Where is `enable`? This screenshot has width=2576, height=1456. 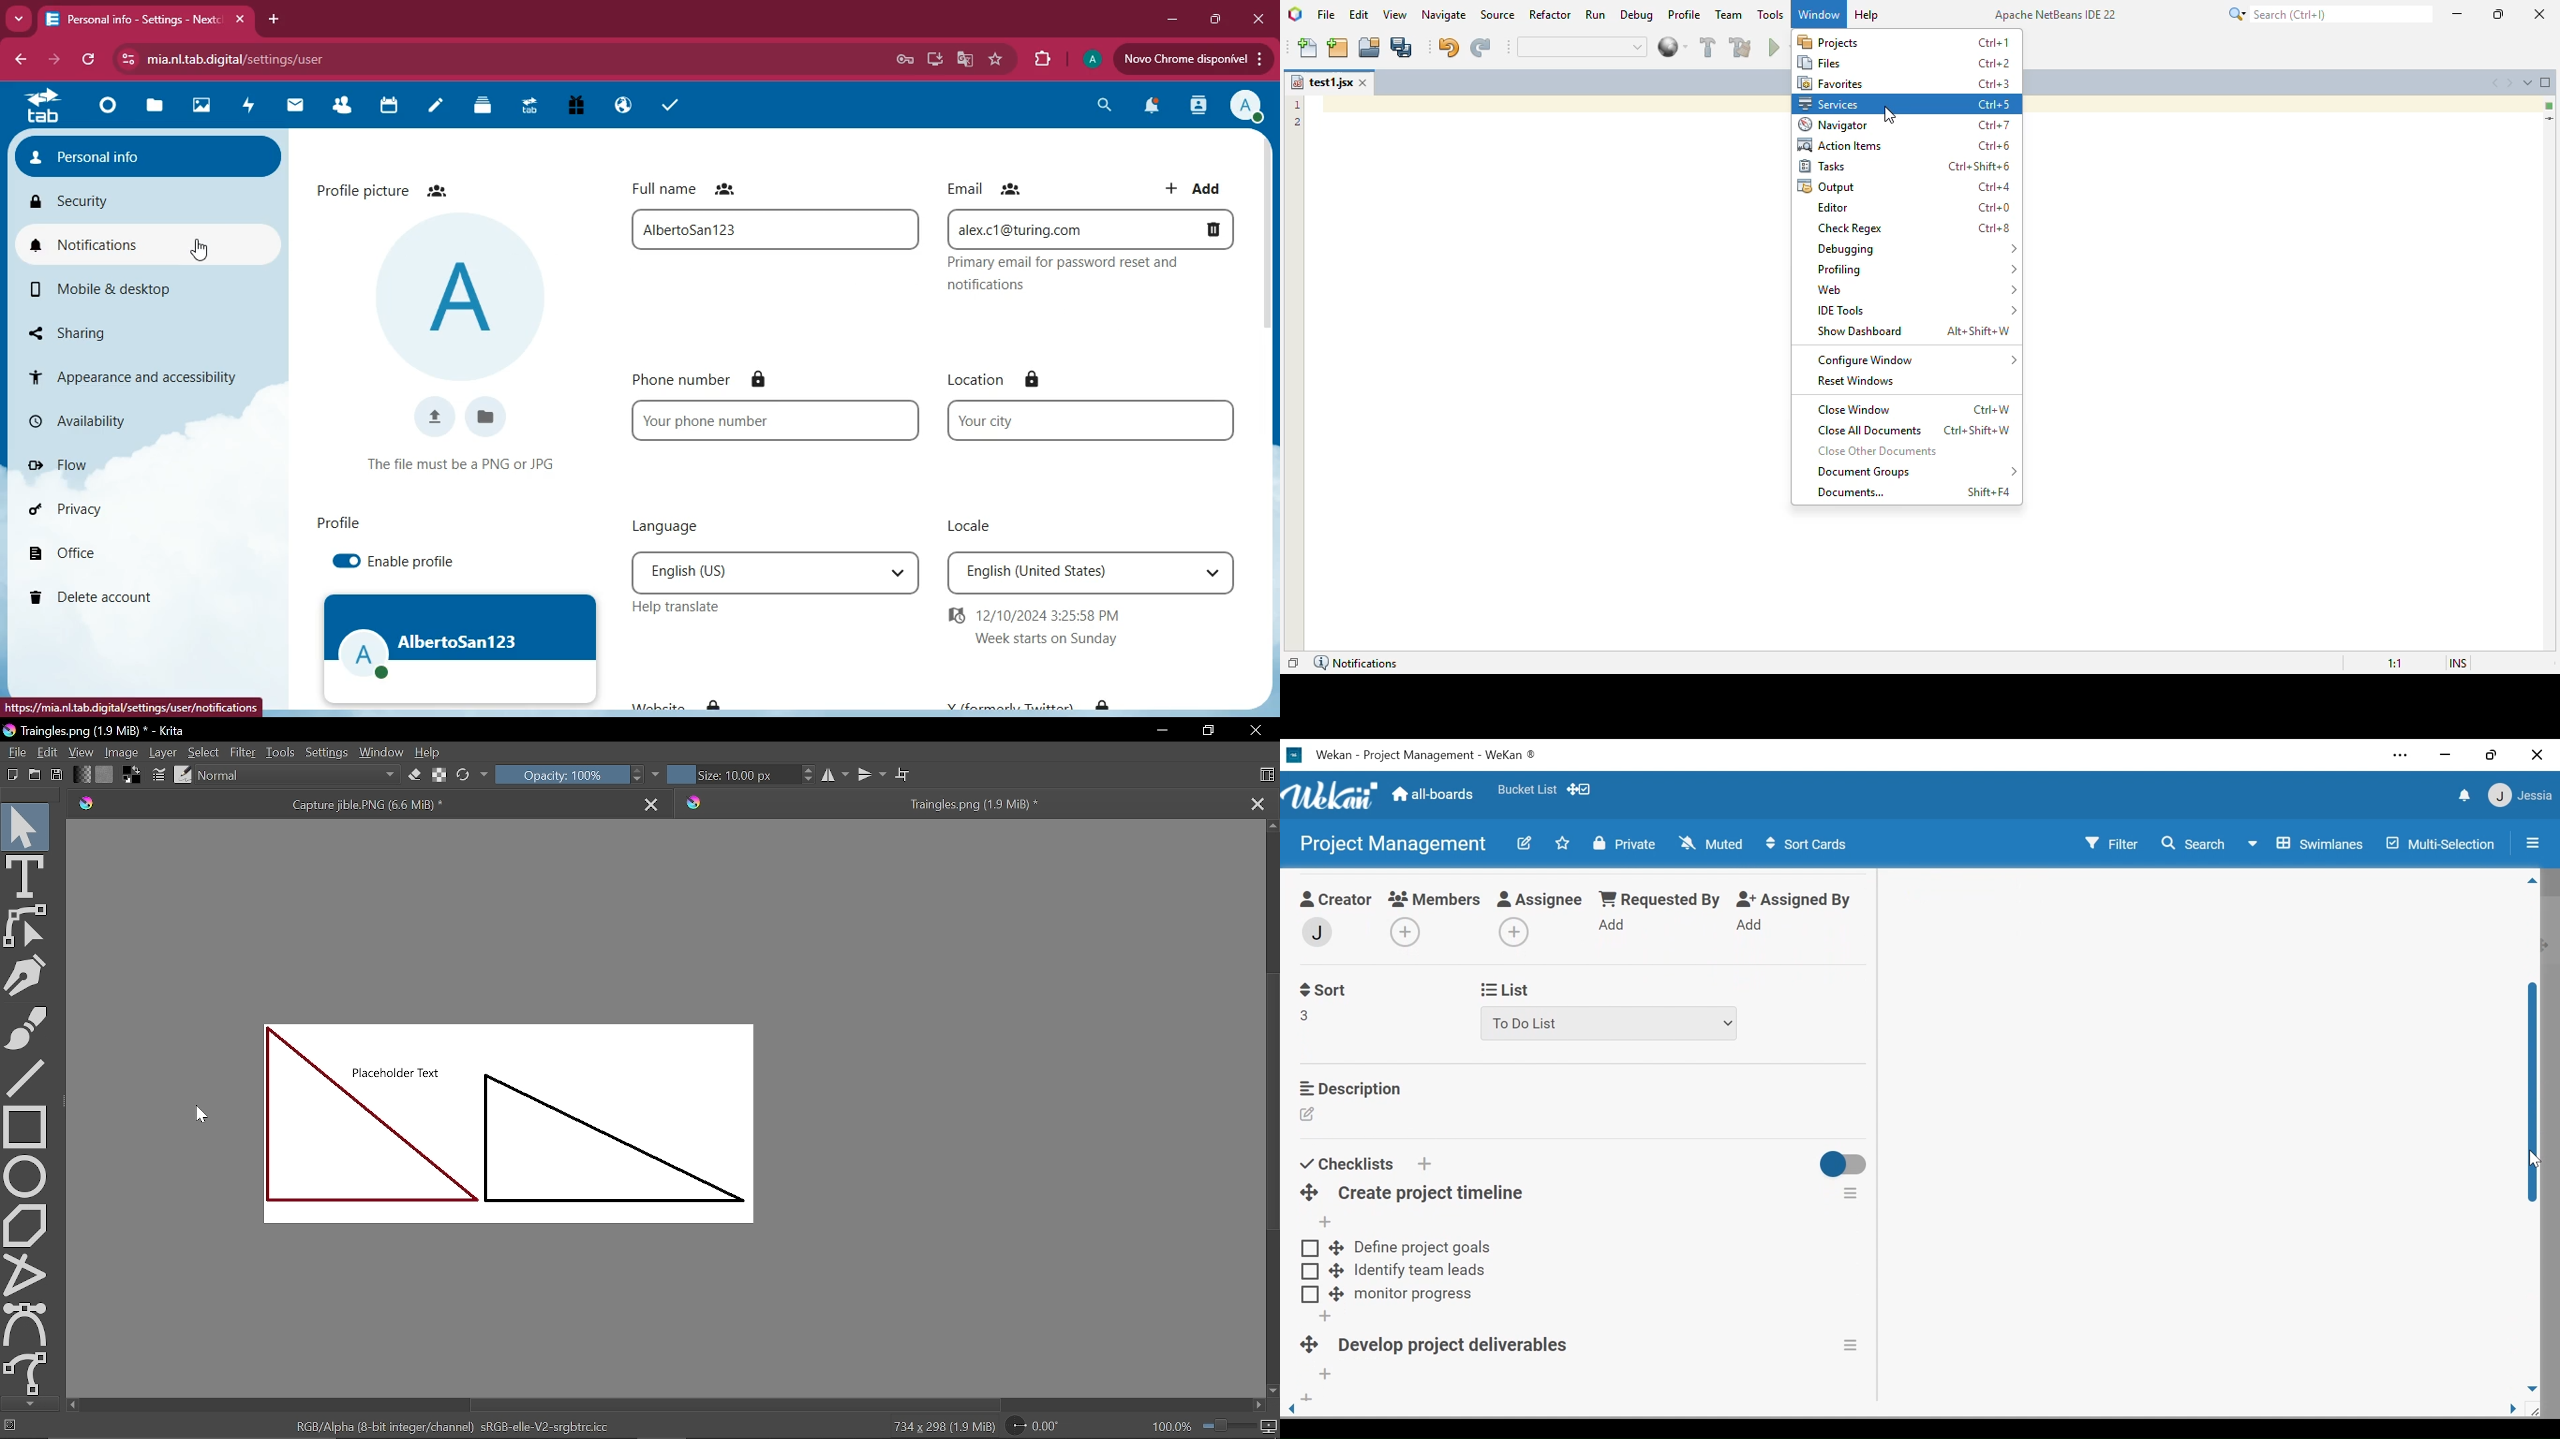
enable is located at coordinates (417, 560).